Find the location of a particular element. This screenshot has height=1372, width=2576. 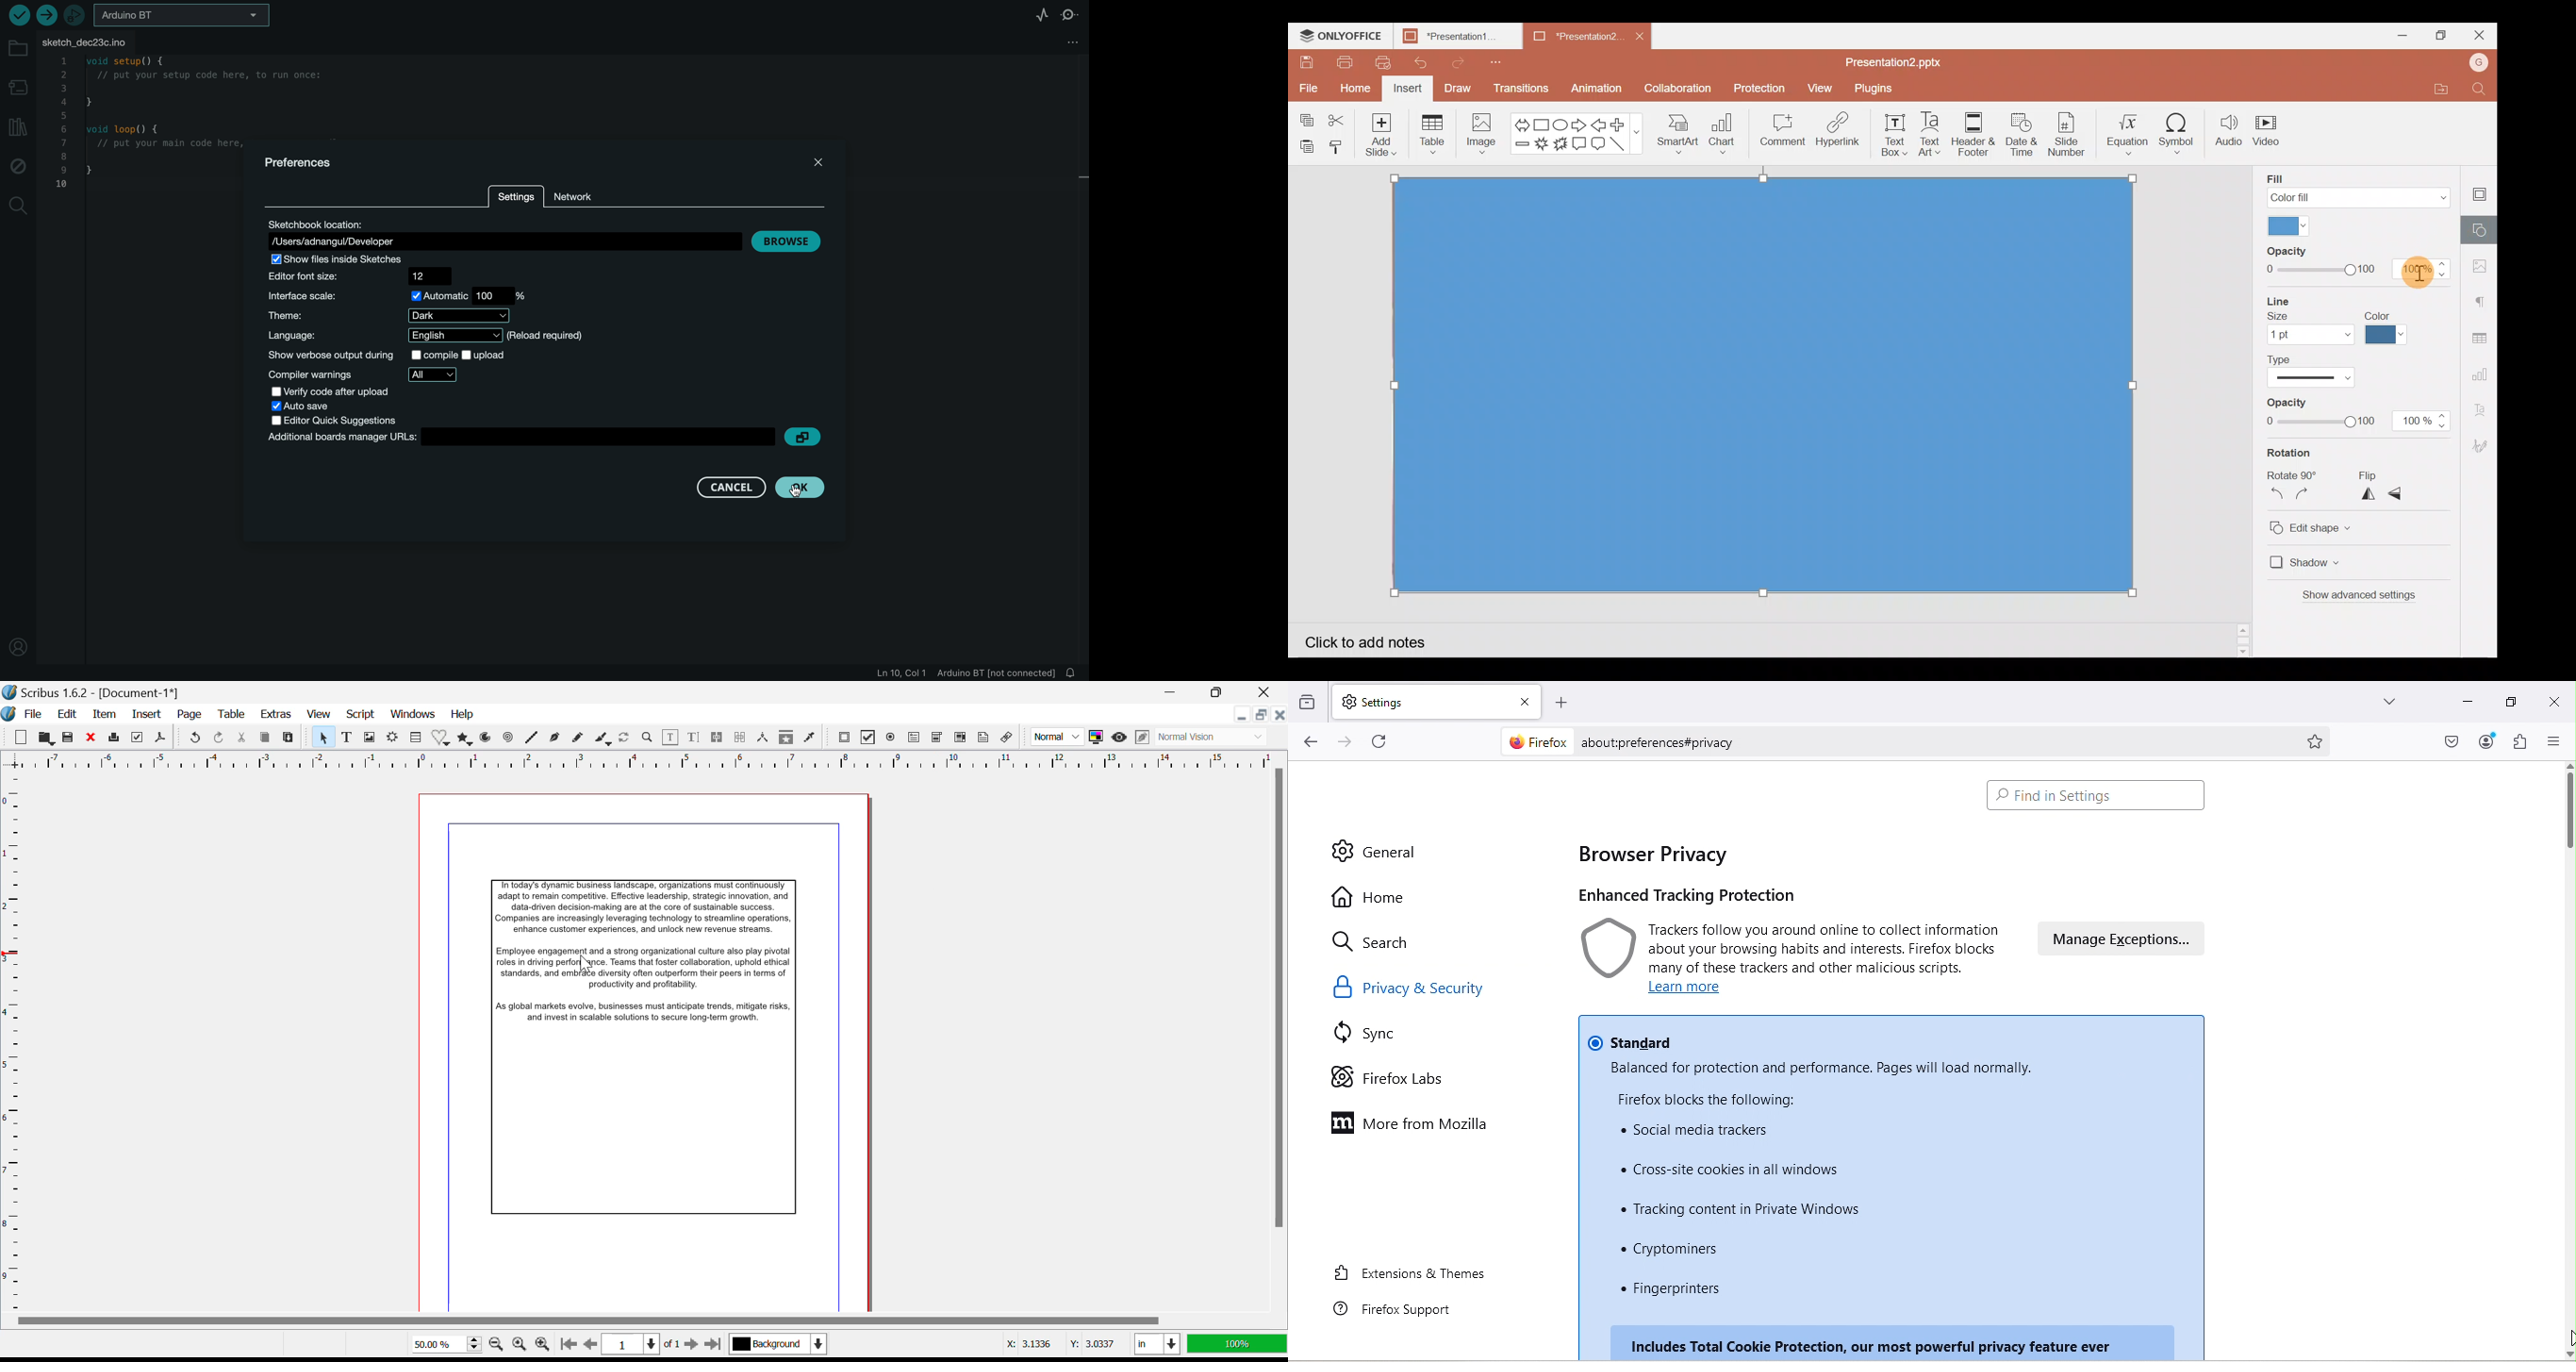

Video is located at coordinates (2271, 135).